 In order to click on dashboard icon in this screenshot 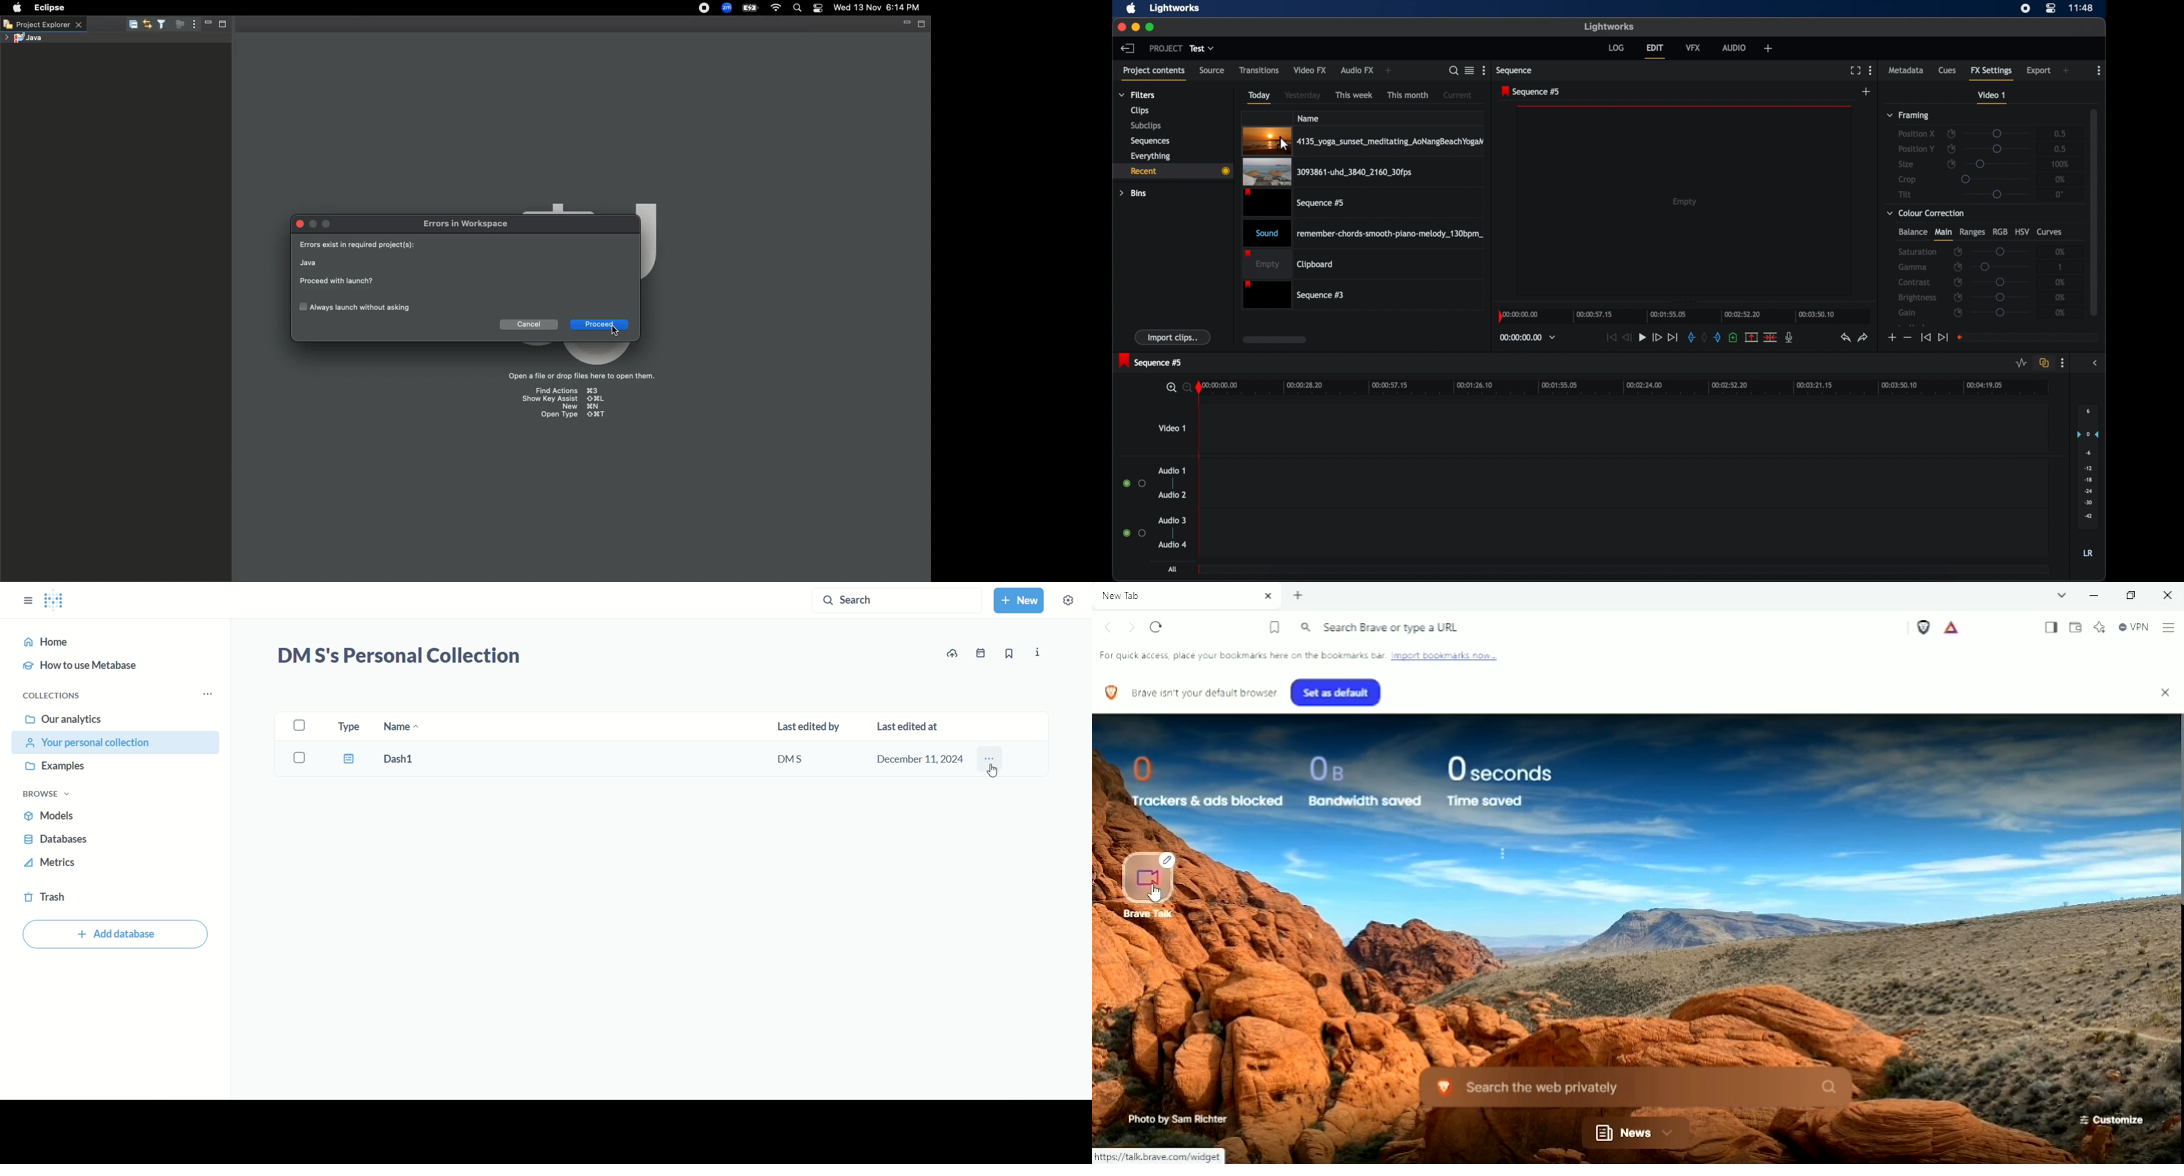, I will do `click(347, 759)`.